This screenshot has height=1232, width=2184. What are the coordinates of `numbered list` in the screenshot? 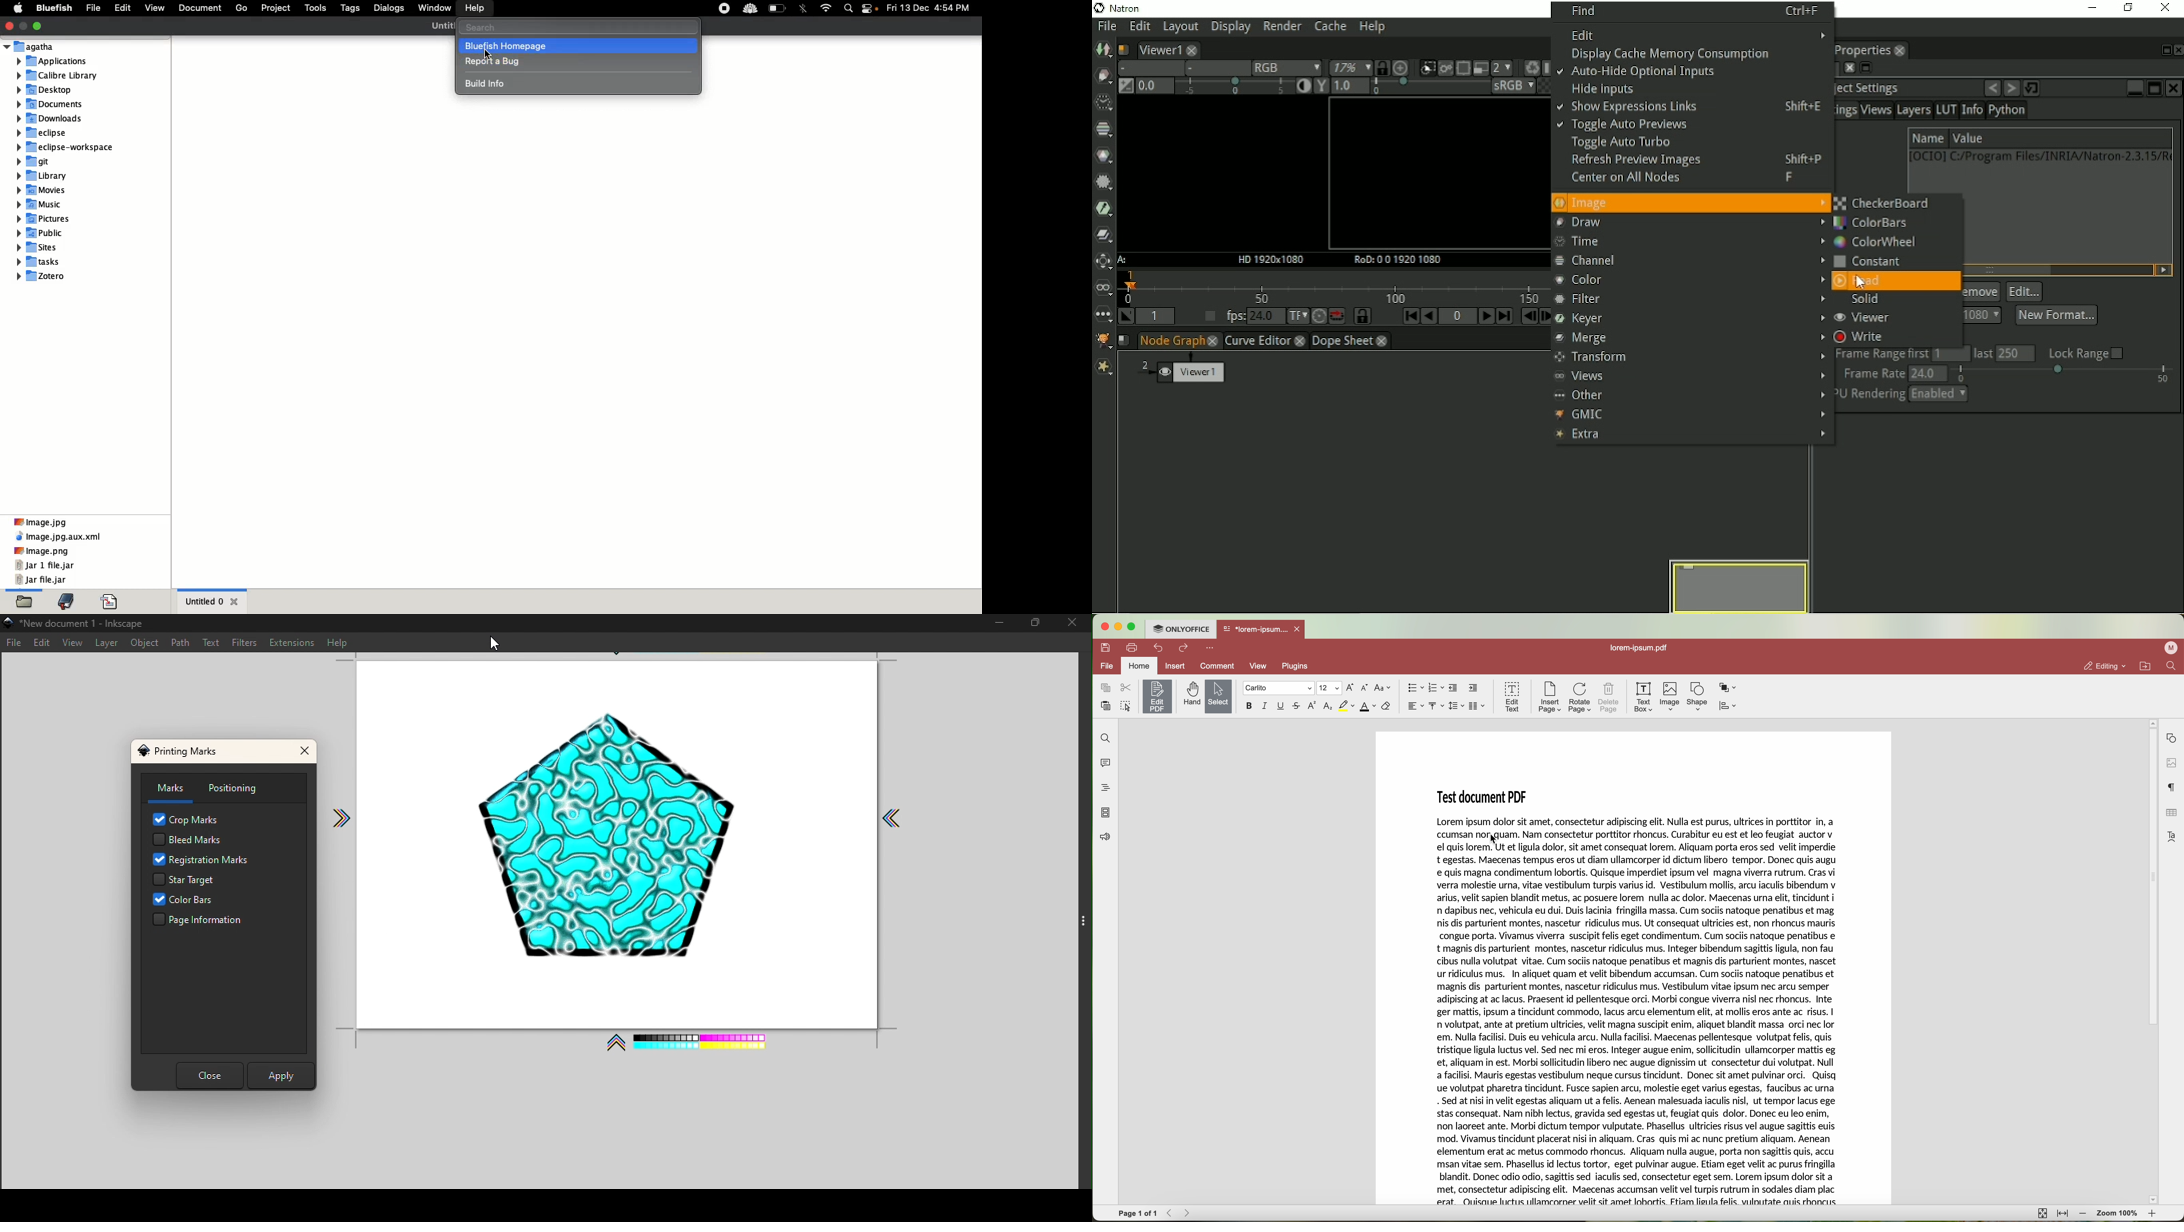 It's located at (1435, 688).